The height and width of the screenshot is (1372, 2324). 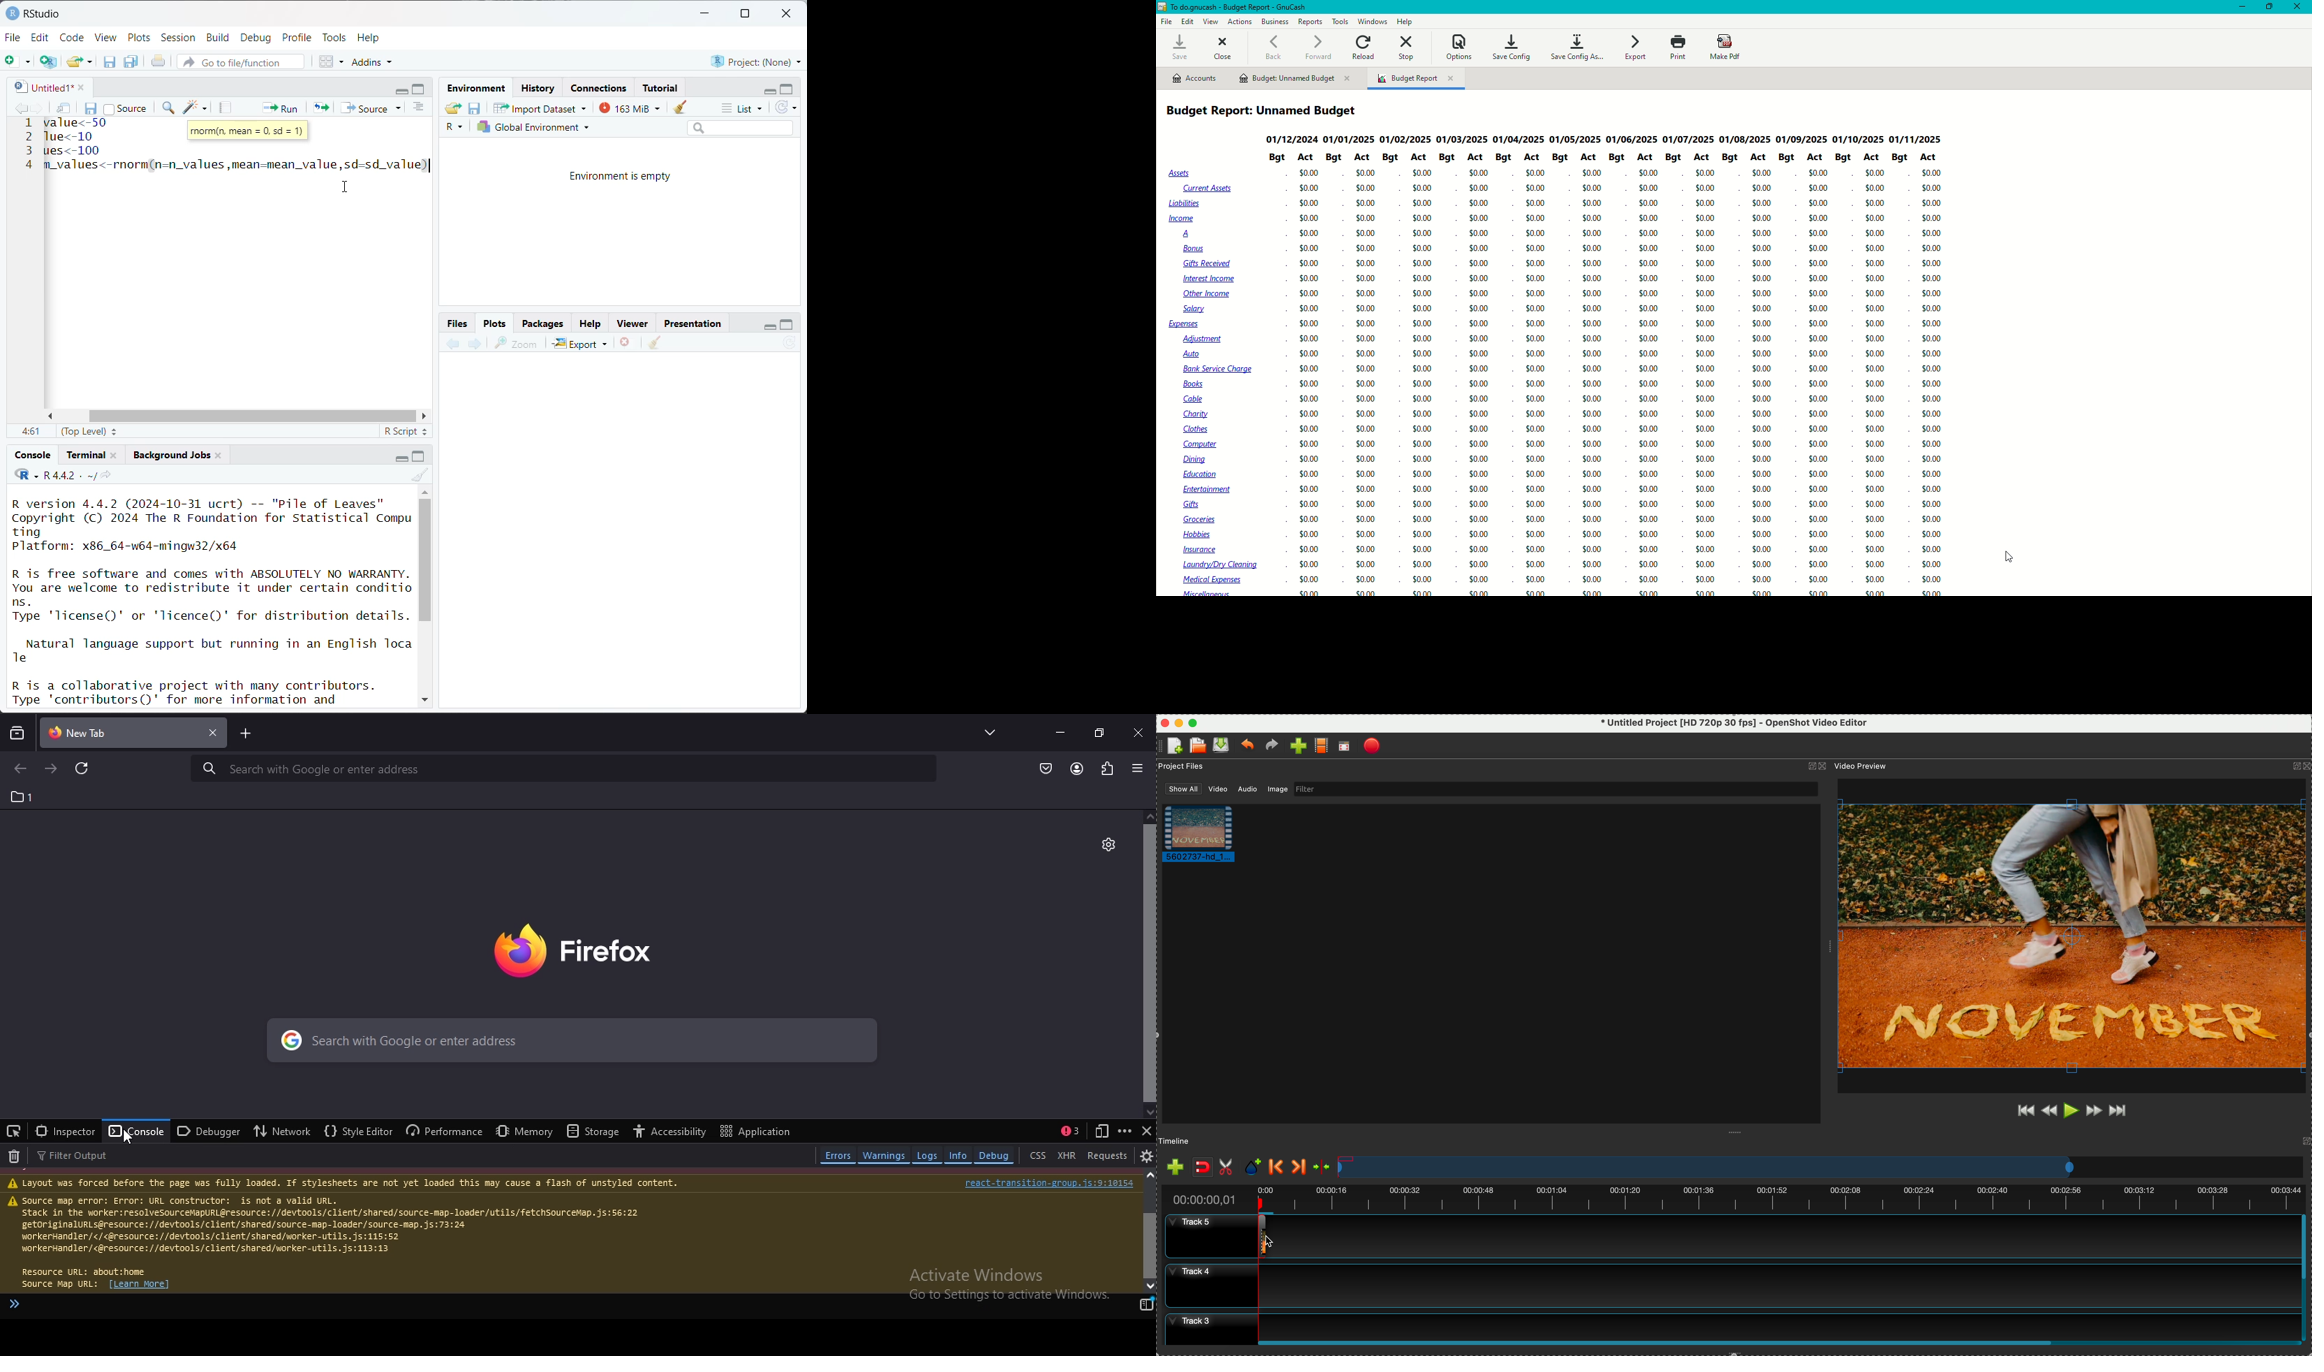 What do you see at coordinates (1416, 79) in the screenshot?
I see `Budget Report` at bounding box center [1416, 79].